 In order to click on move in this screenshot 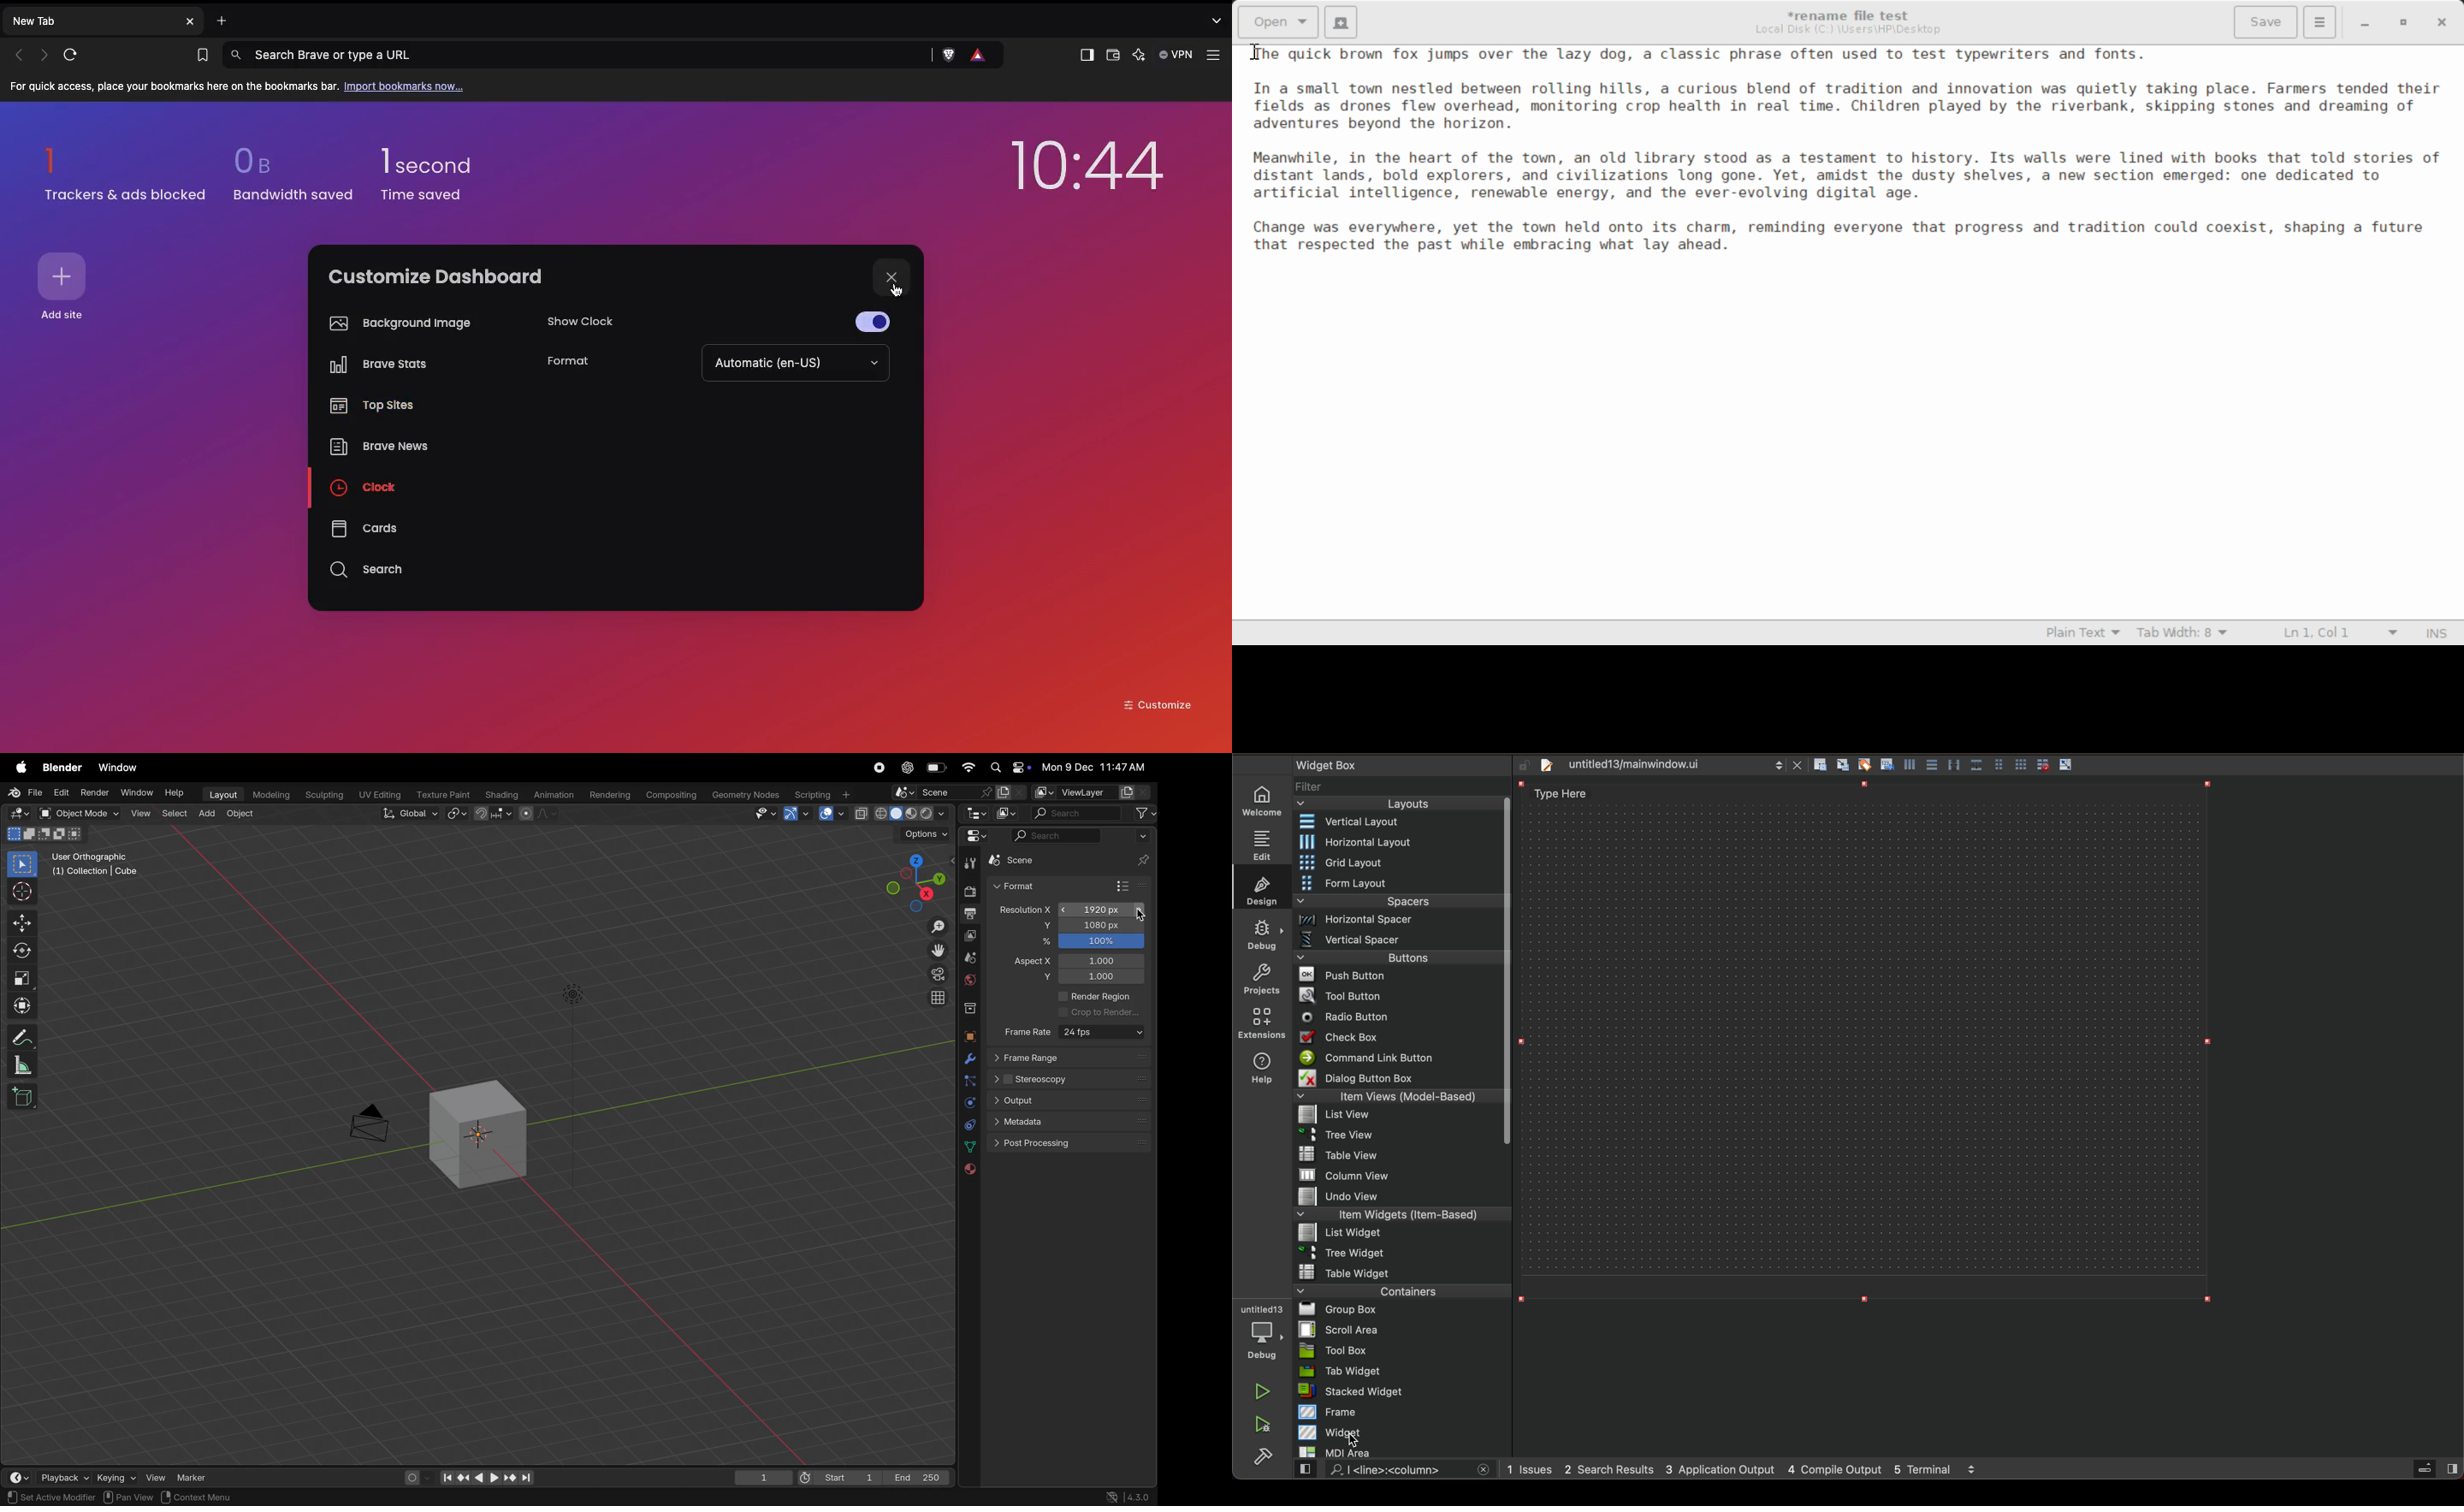, I will do `click(19, 922)`.